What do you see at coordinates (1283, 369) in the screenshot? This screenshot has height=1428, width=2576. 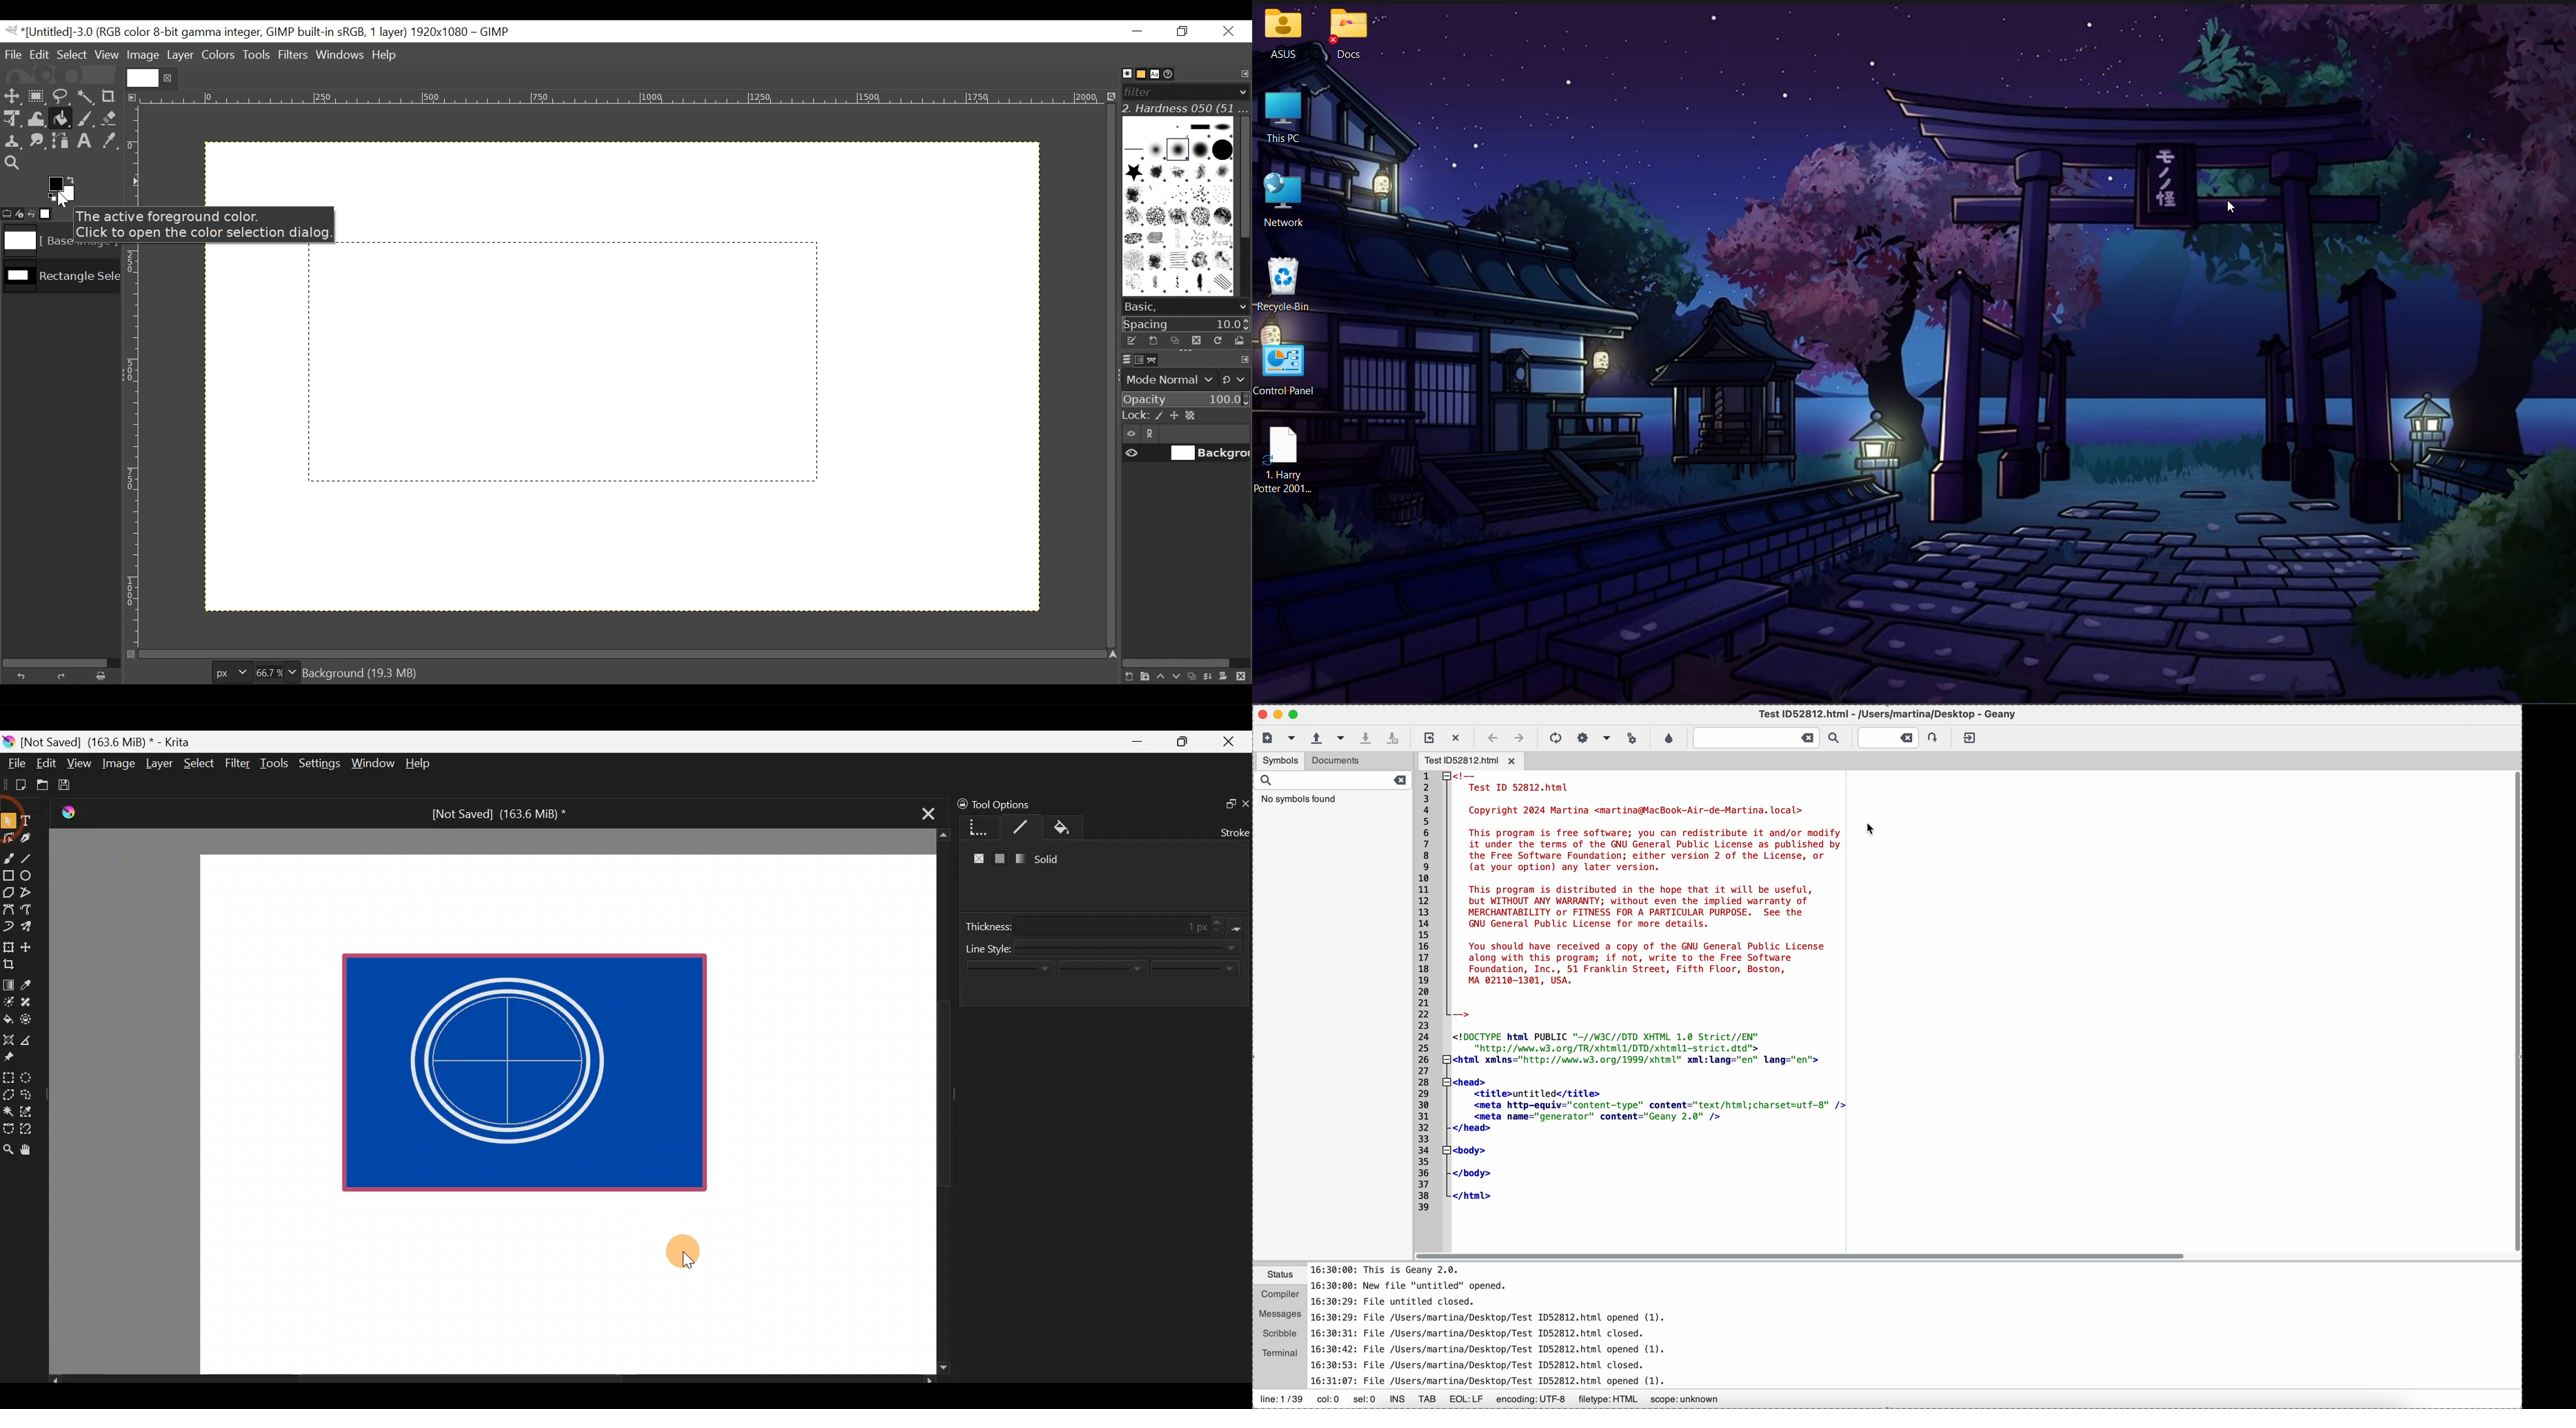 I see `Control panel` at bounding box center [1283, 369].